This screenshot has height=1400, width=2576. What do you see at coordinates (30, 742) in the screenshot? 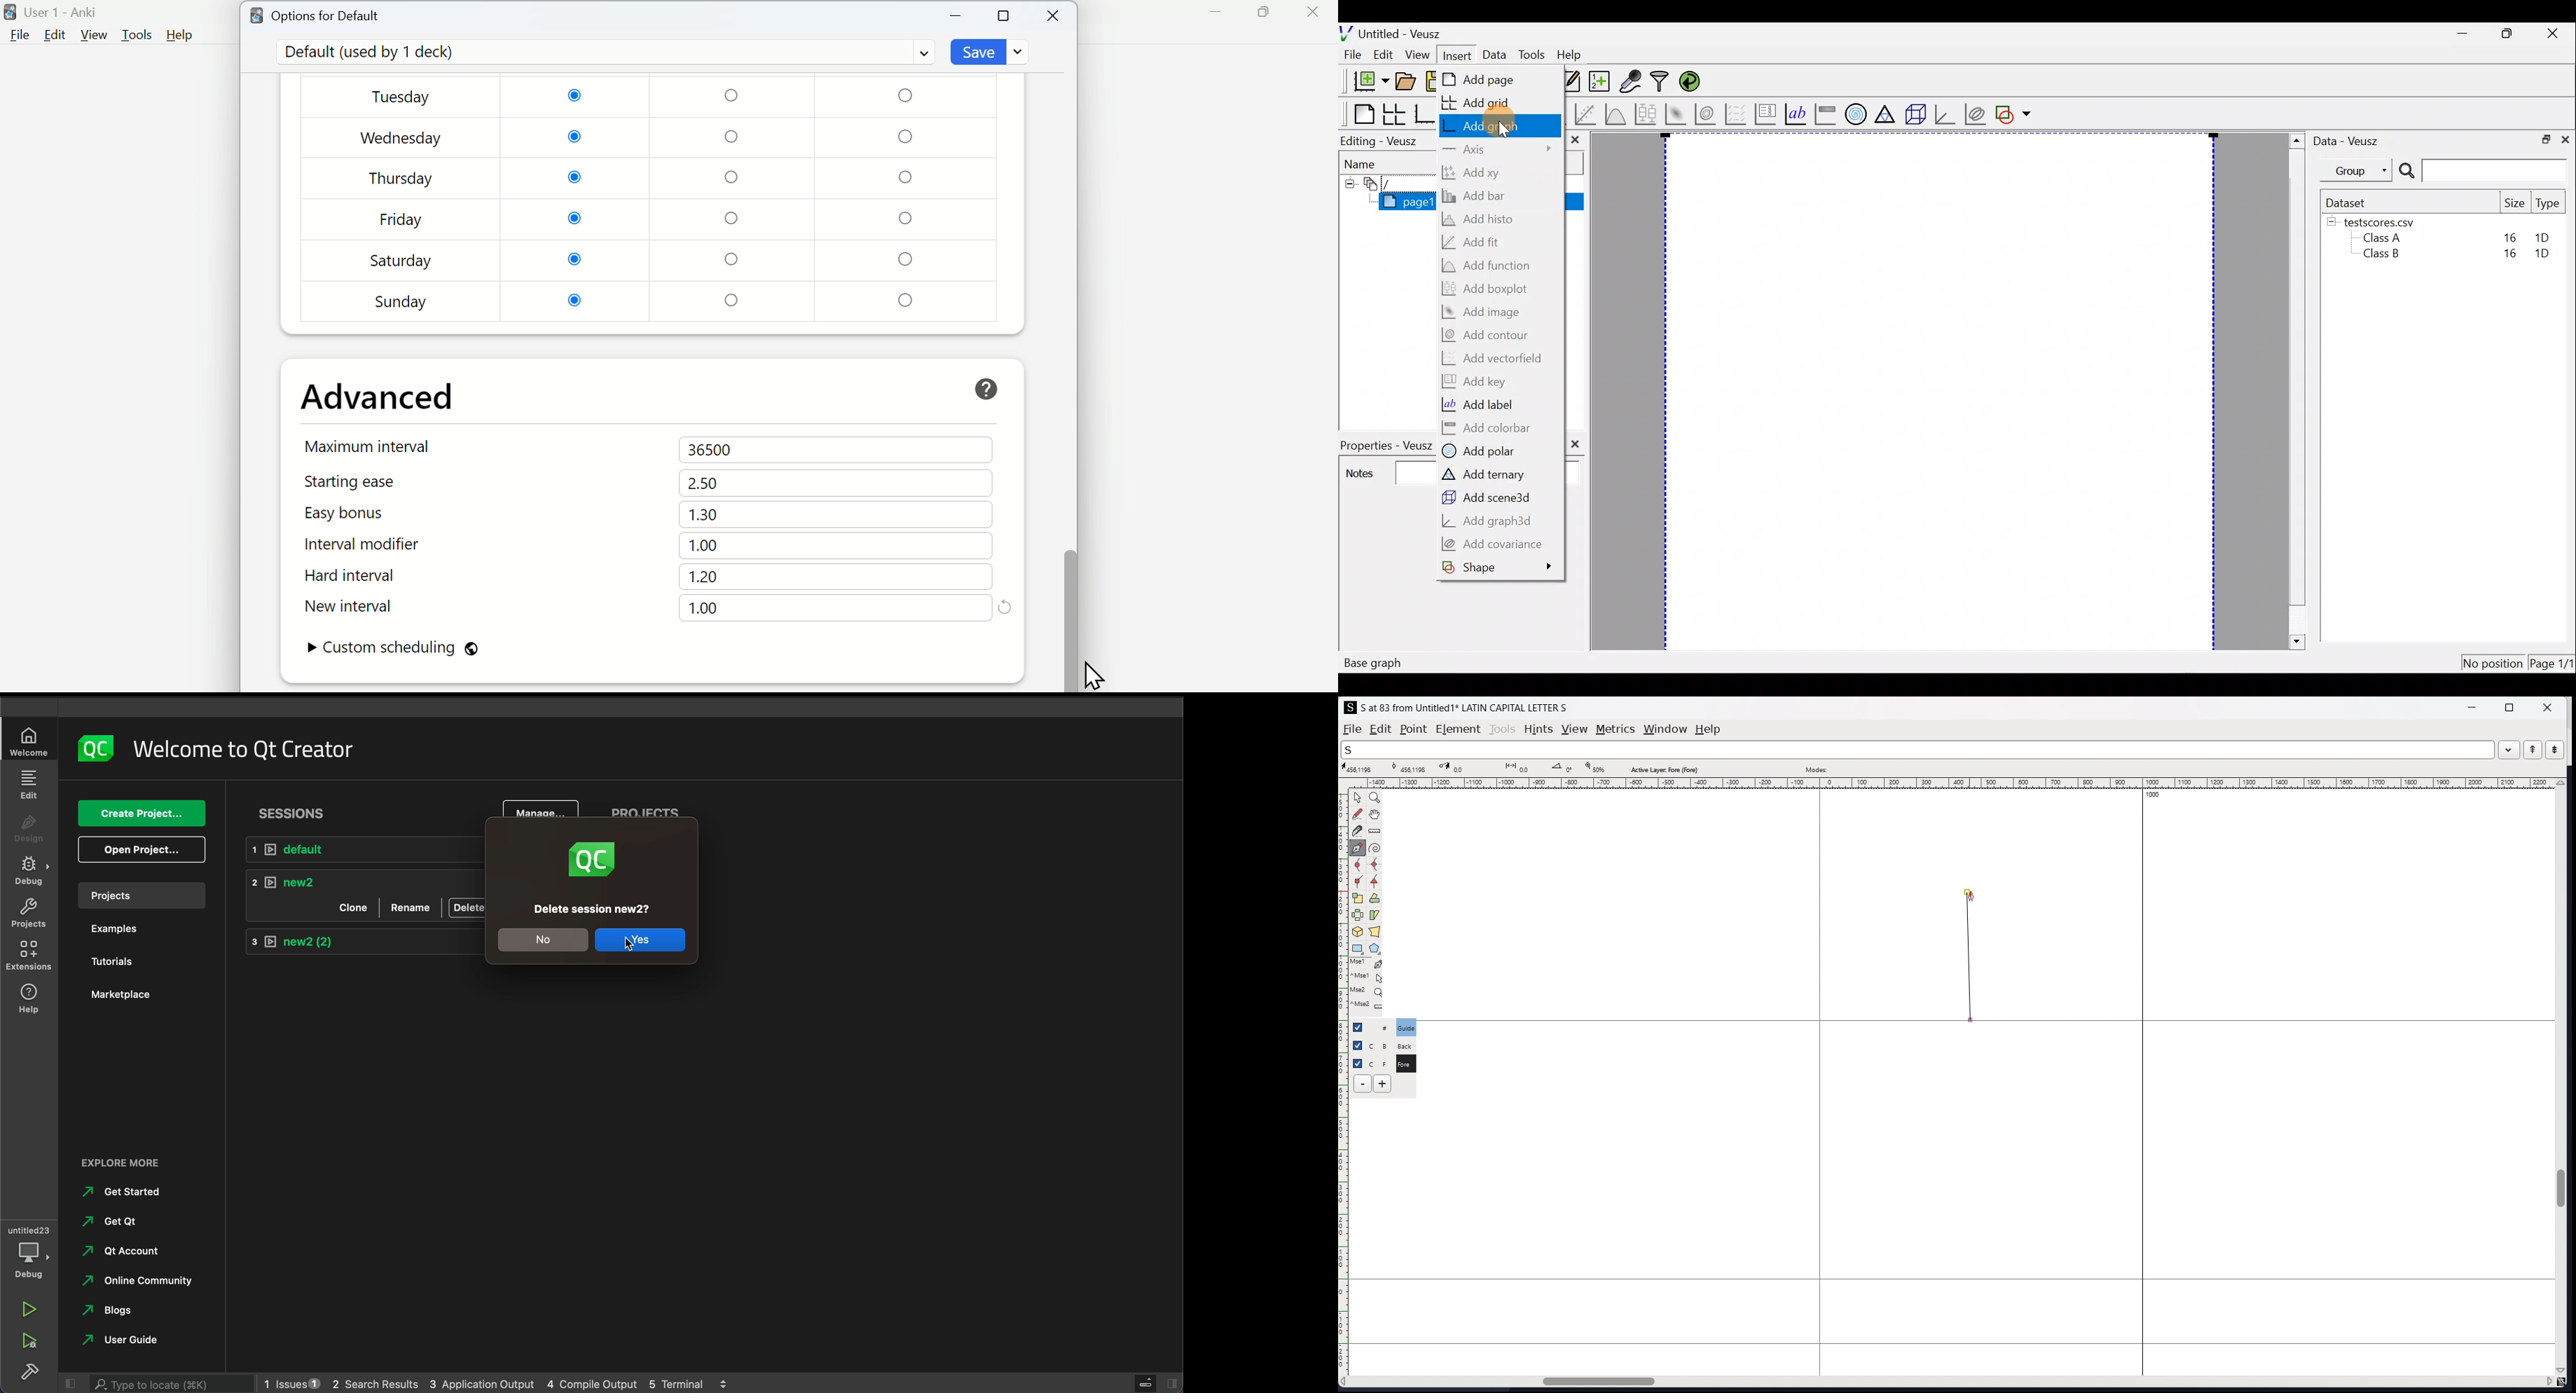
I see `welcome` at bounding box center [30, 742].